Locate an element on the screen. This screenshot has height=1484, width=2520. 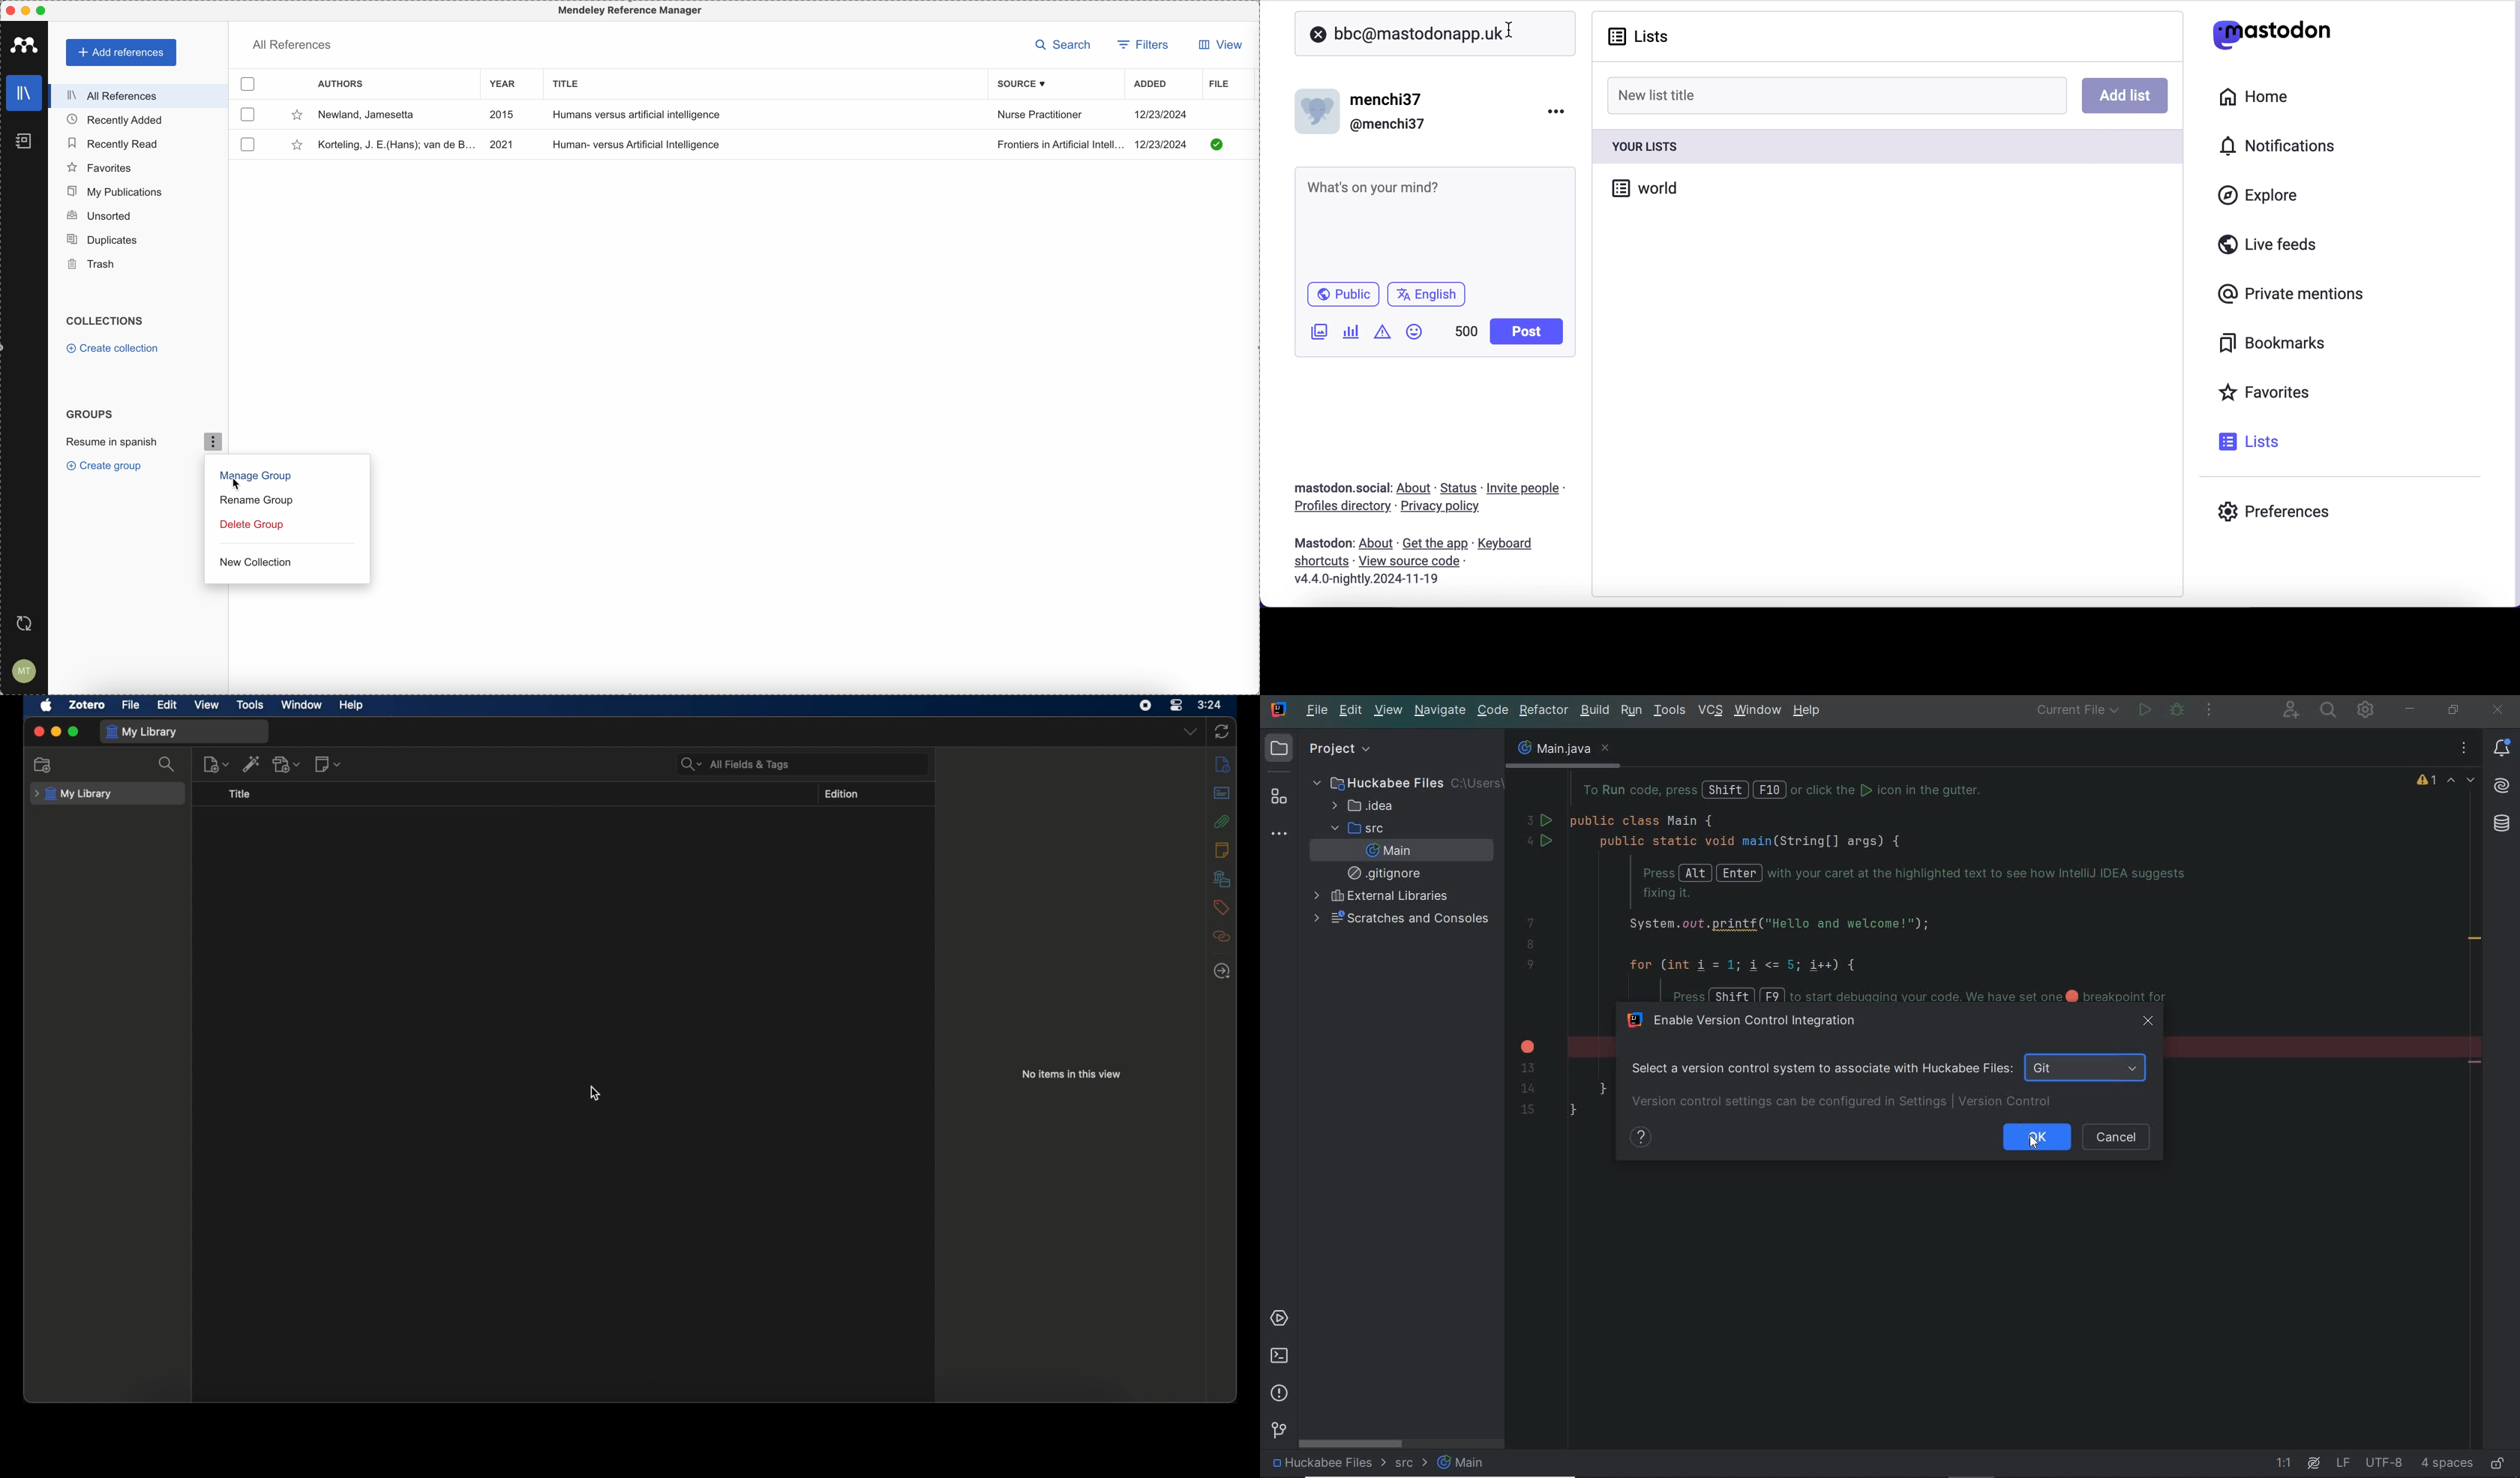
vcs is located at coordinates (1711, 712).